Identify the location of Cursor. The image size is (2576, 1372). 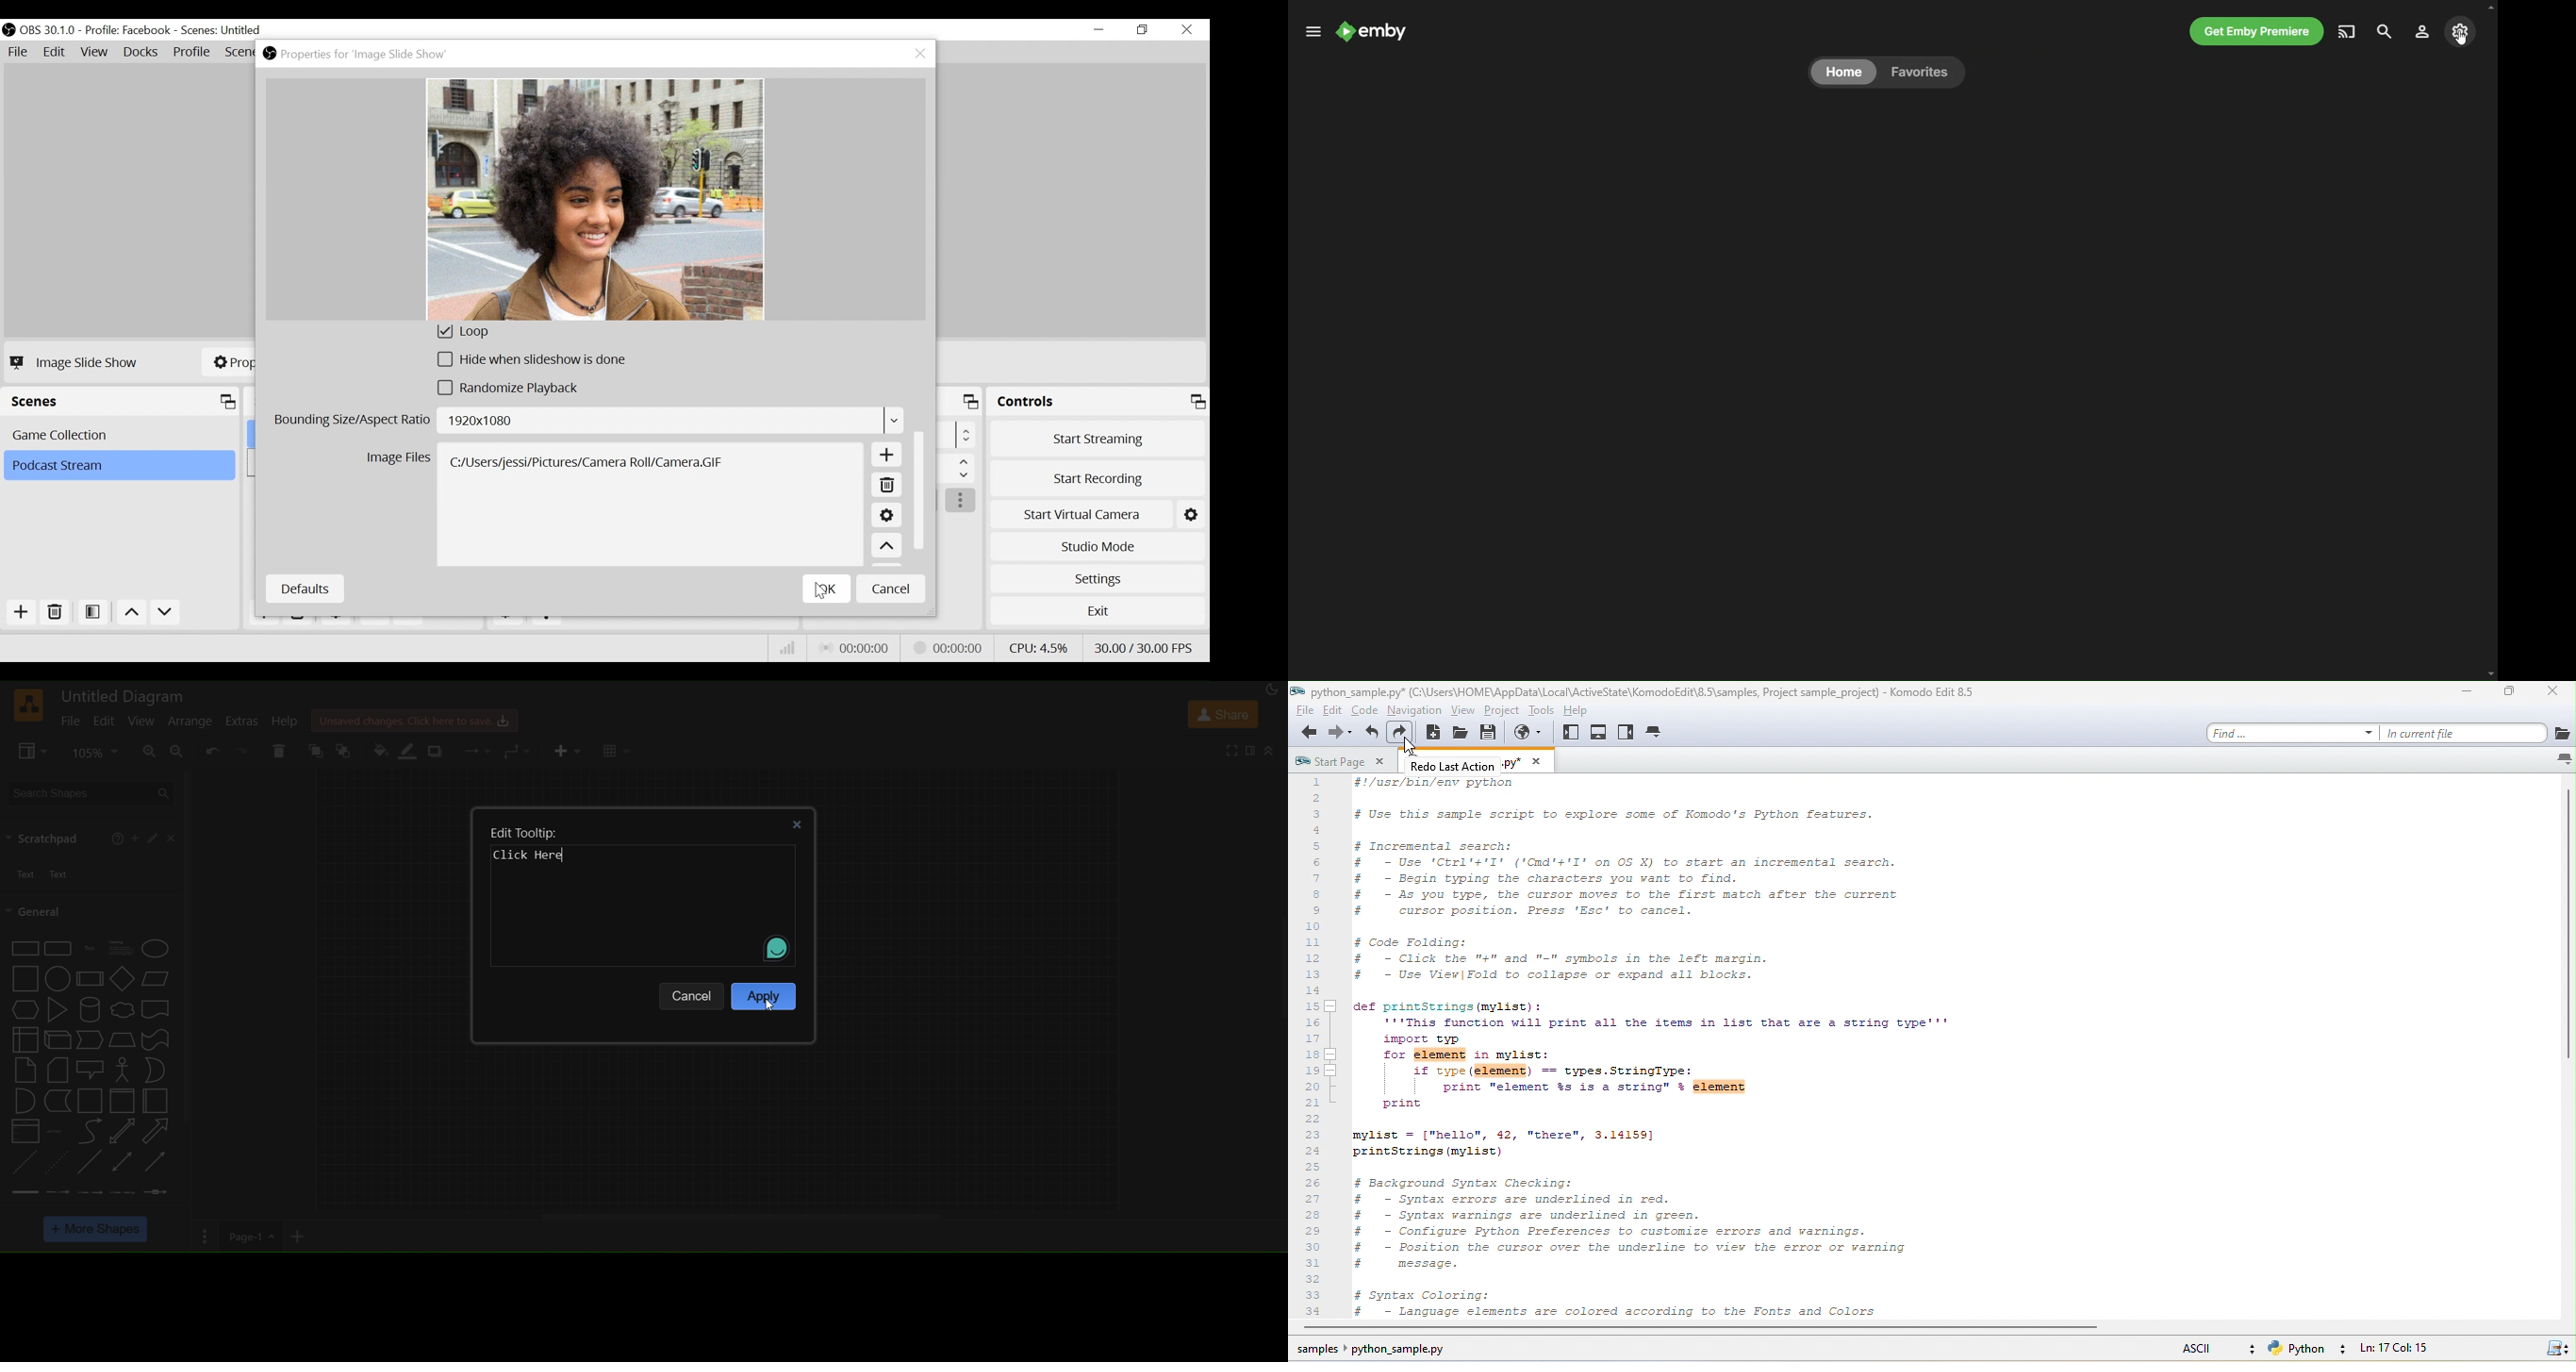
(822, 592).